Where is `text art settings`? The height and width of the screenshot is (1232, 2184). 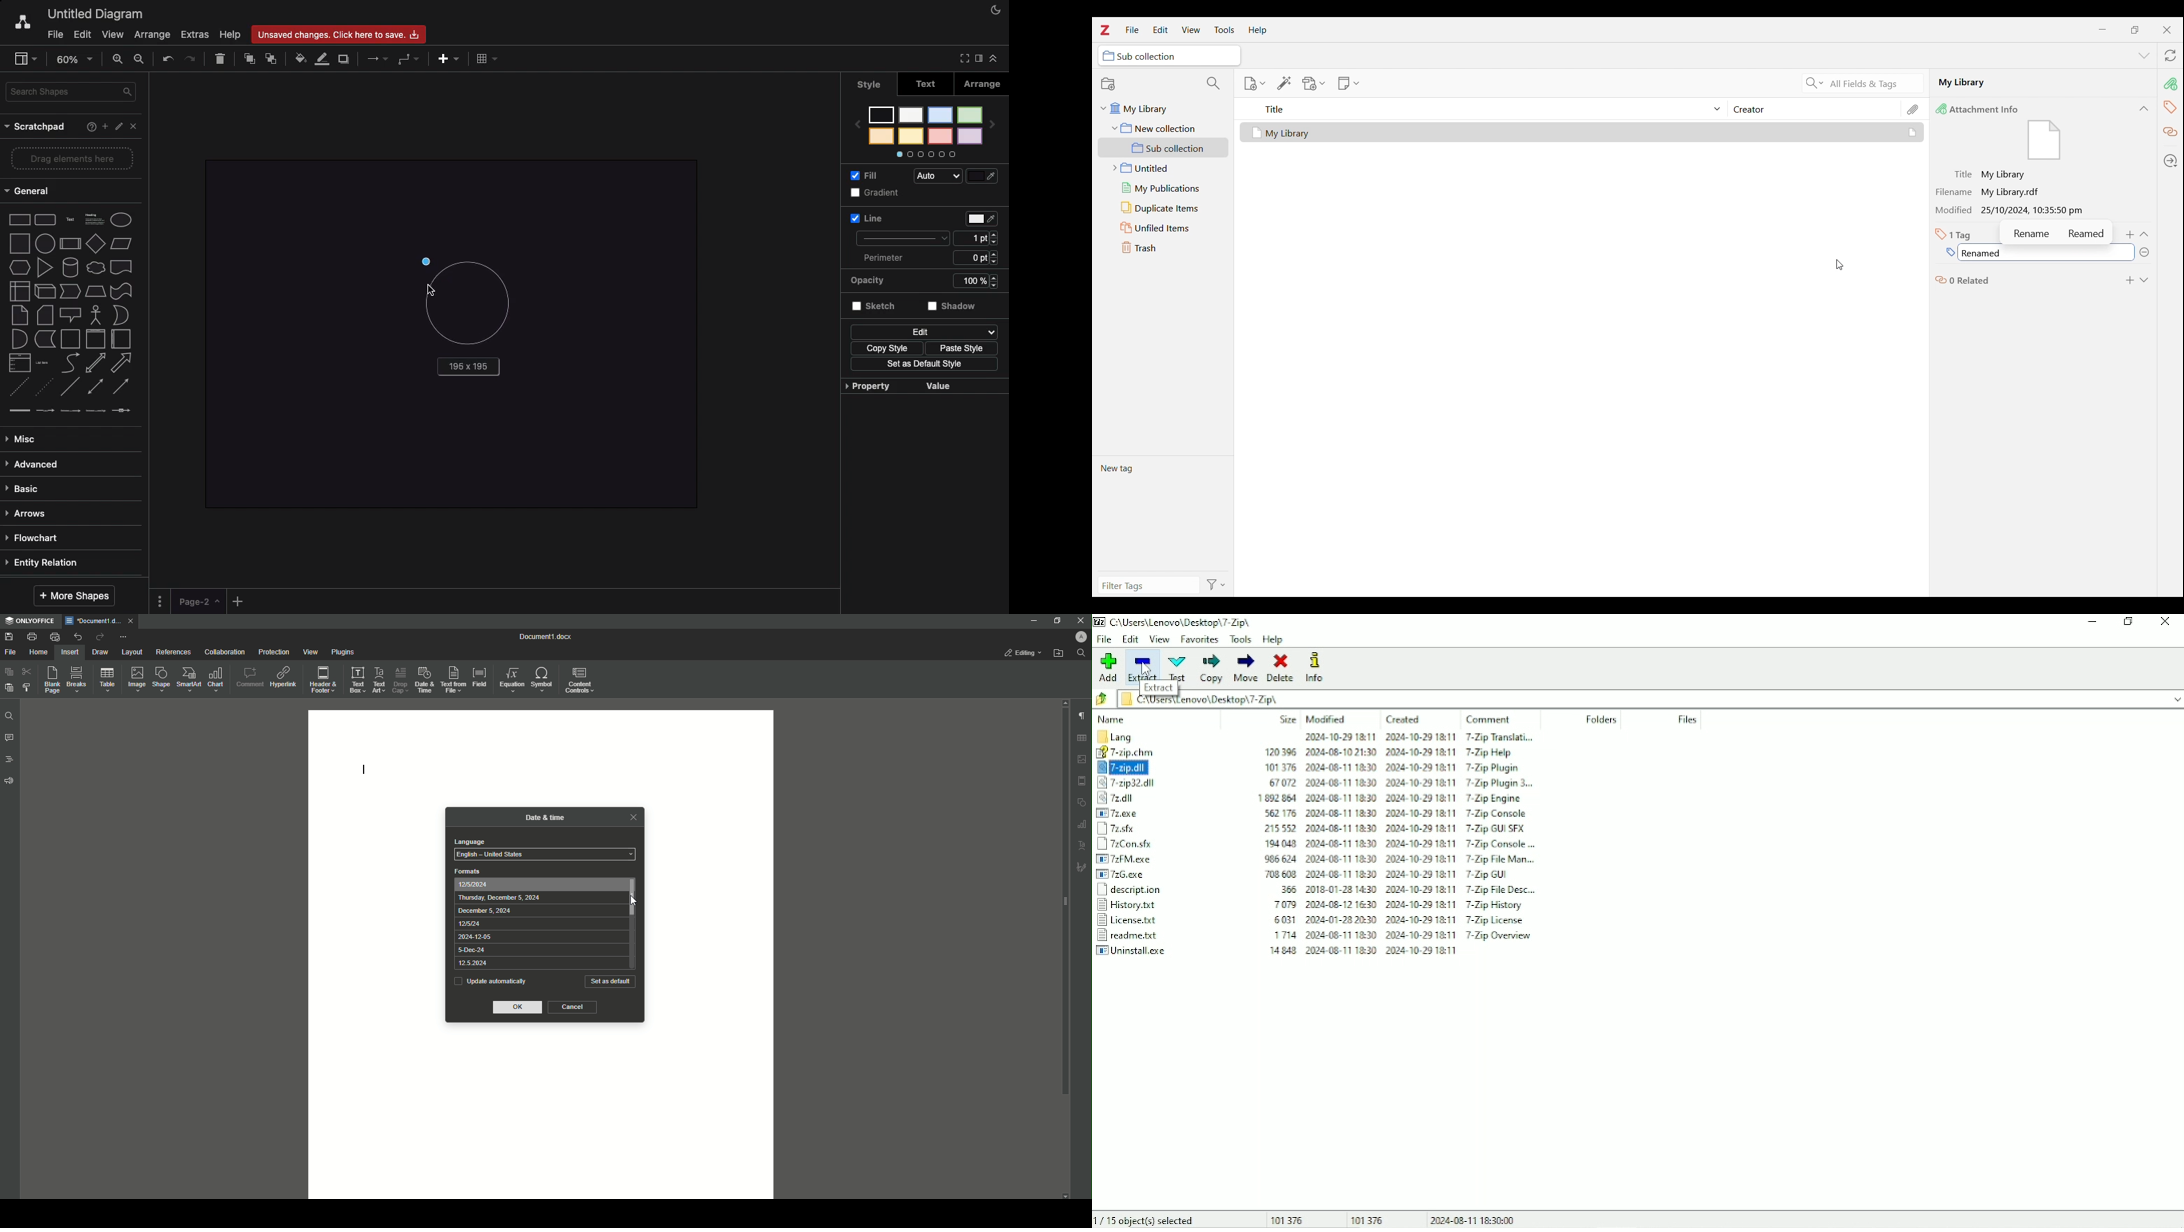 text art settings is located at coordinates (1082, 844).